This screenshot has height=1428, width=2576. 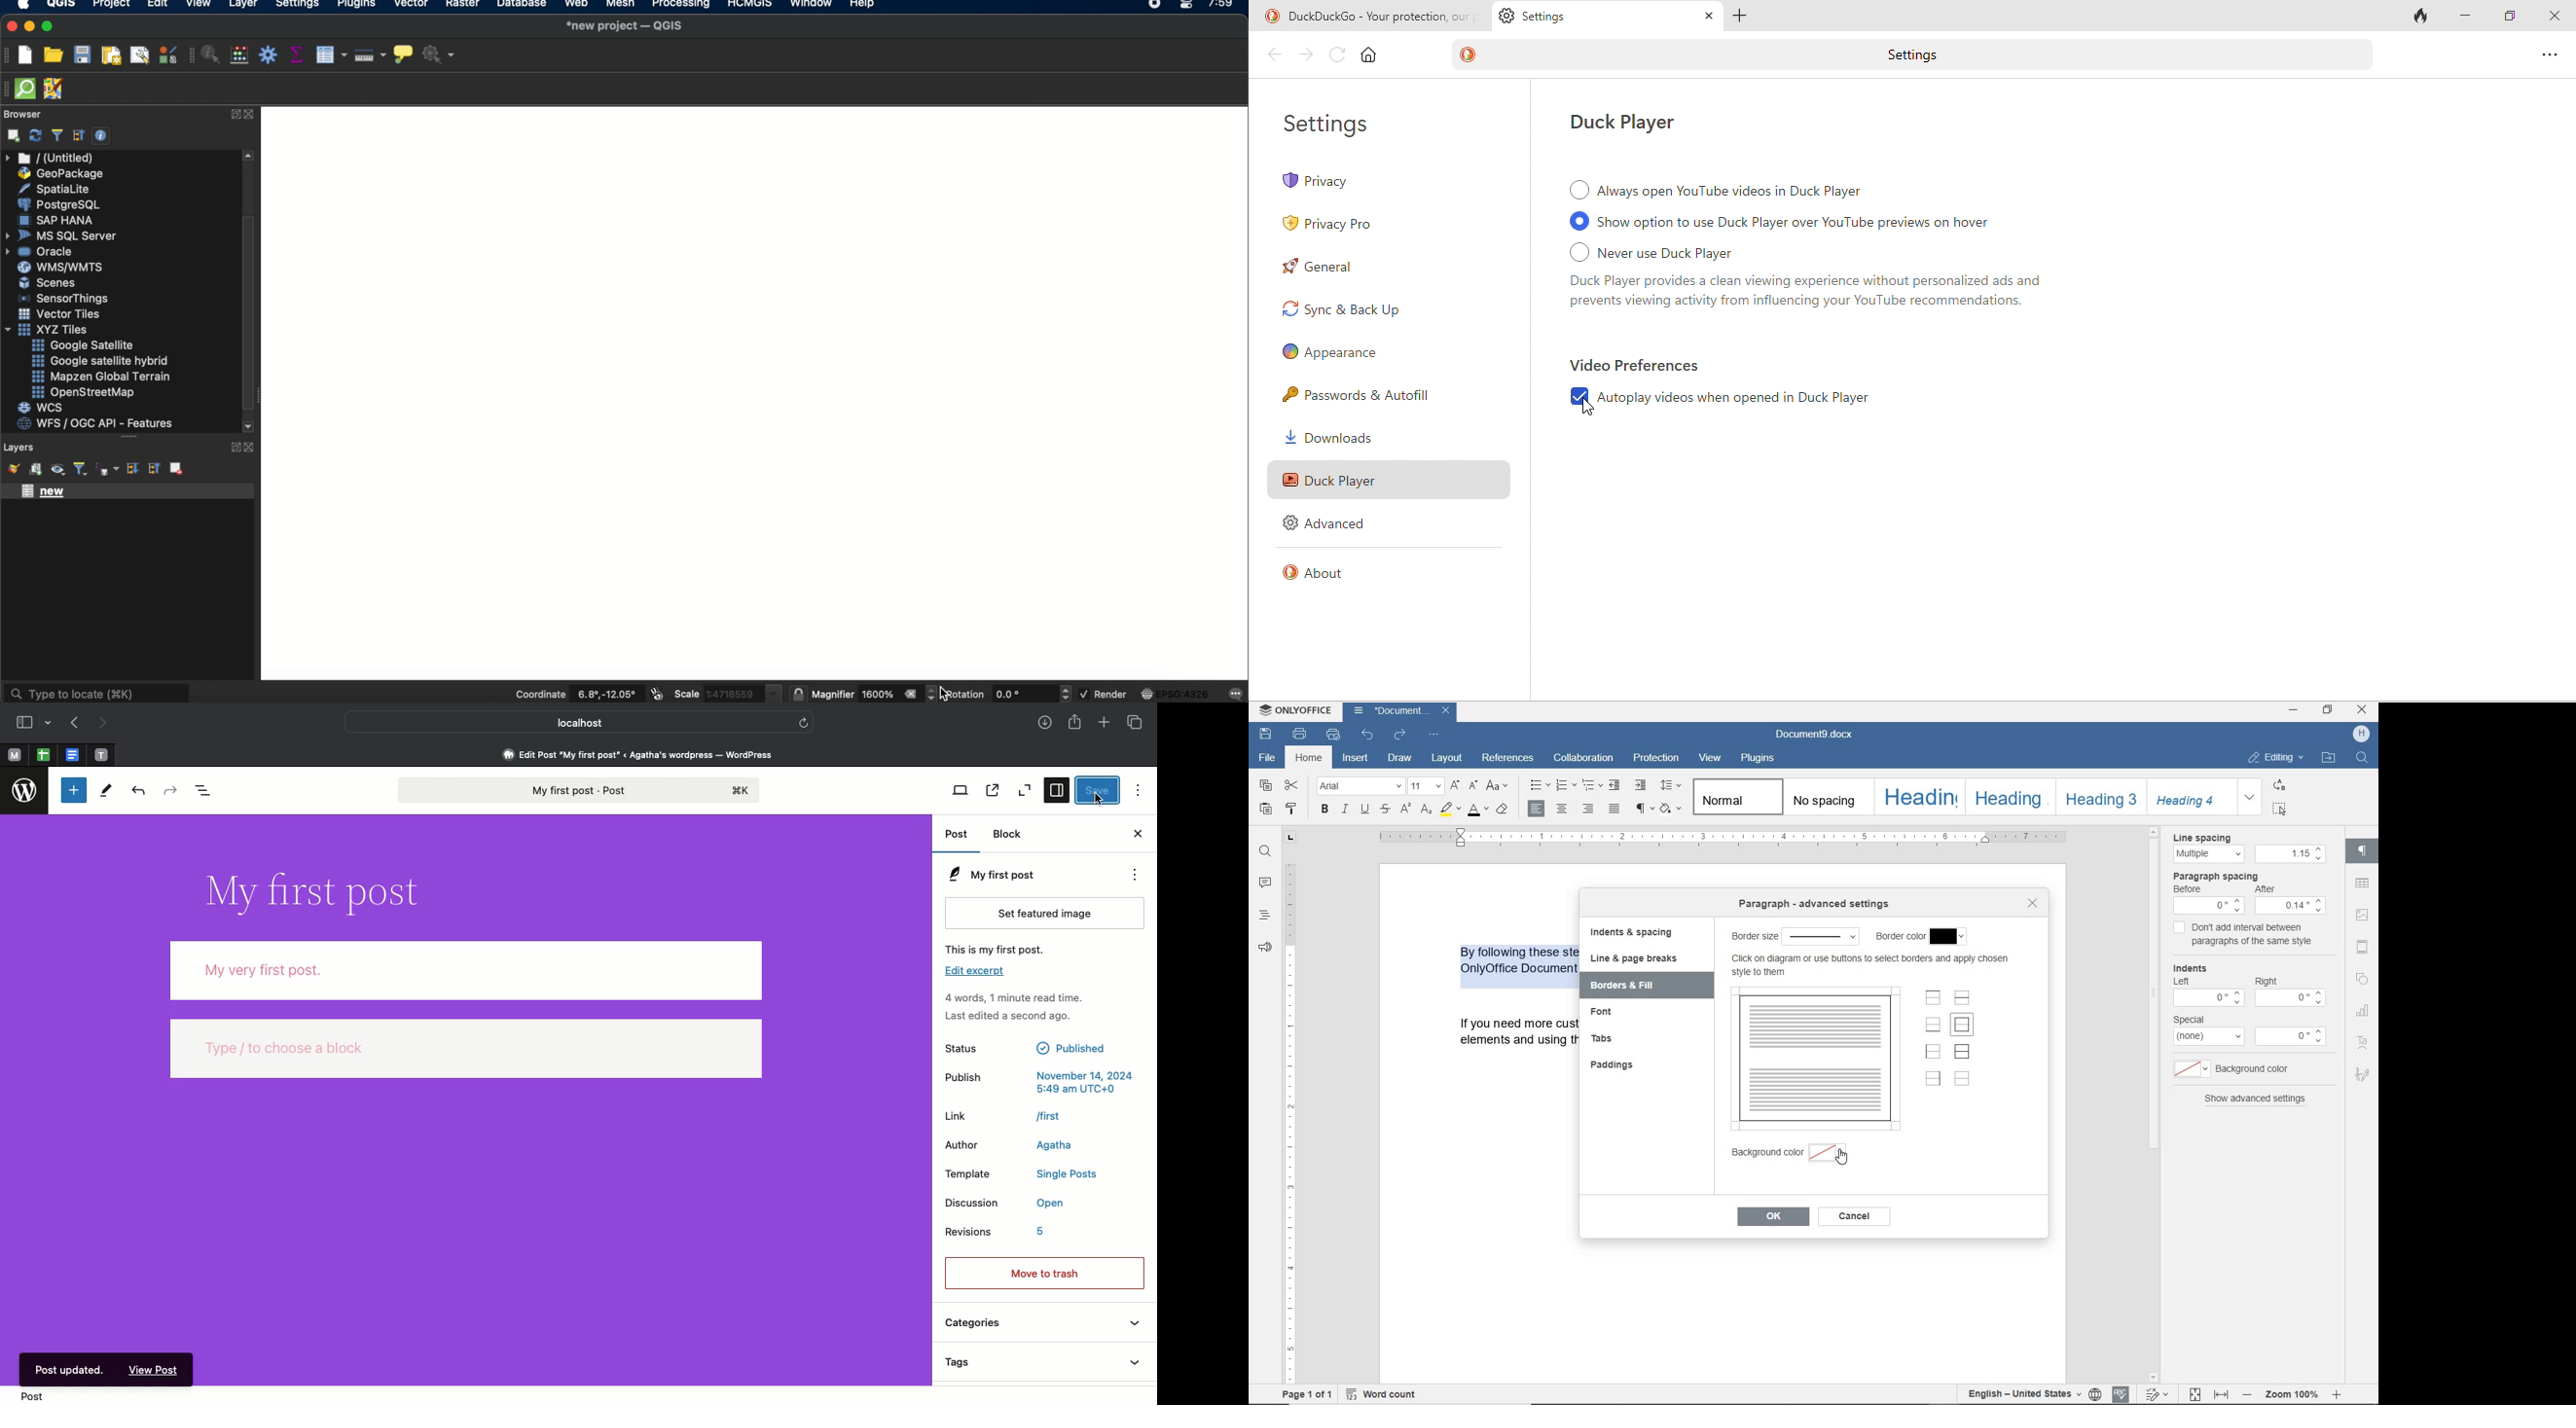 What do you see at coordinates (198, 5) in the screenshot?
I see `view` at bounding box center [198, 5].